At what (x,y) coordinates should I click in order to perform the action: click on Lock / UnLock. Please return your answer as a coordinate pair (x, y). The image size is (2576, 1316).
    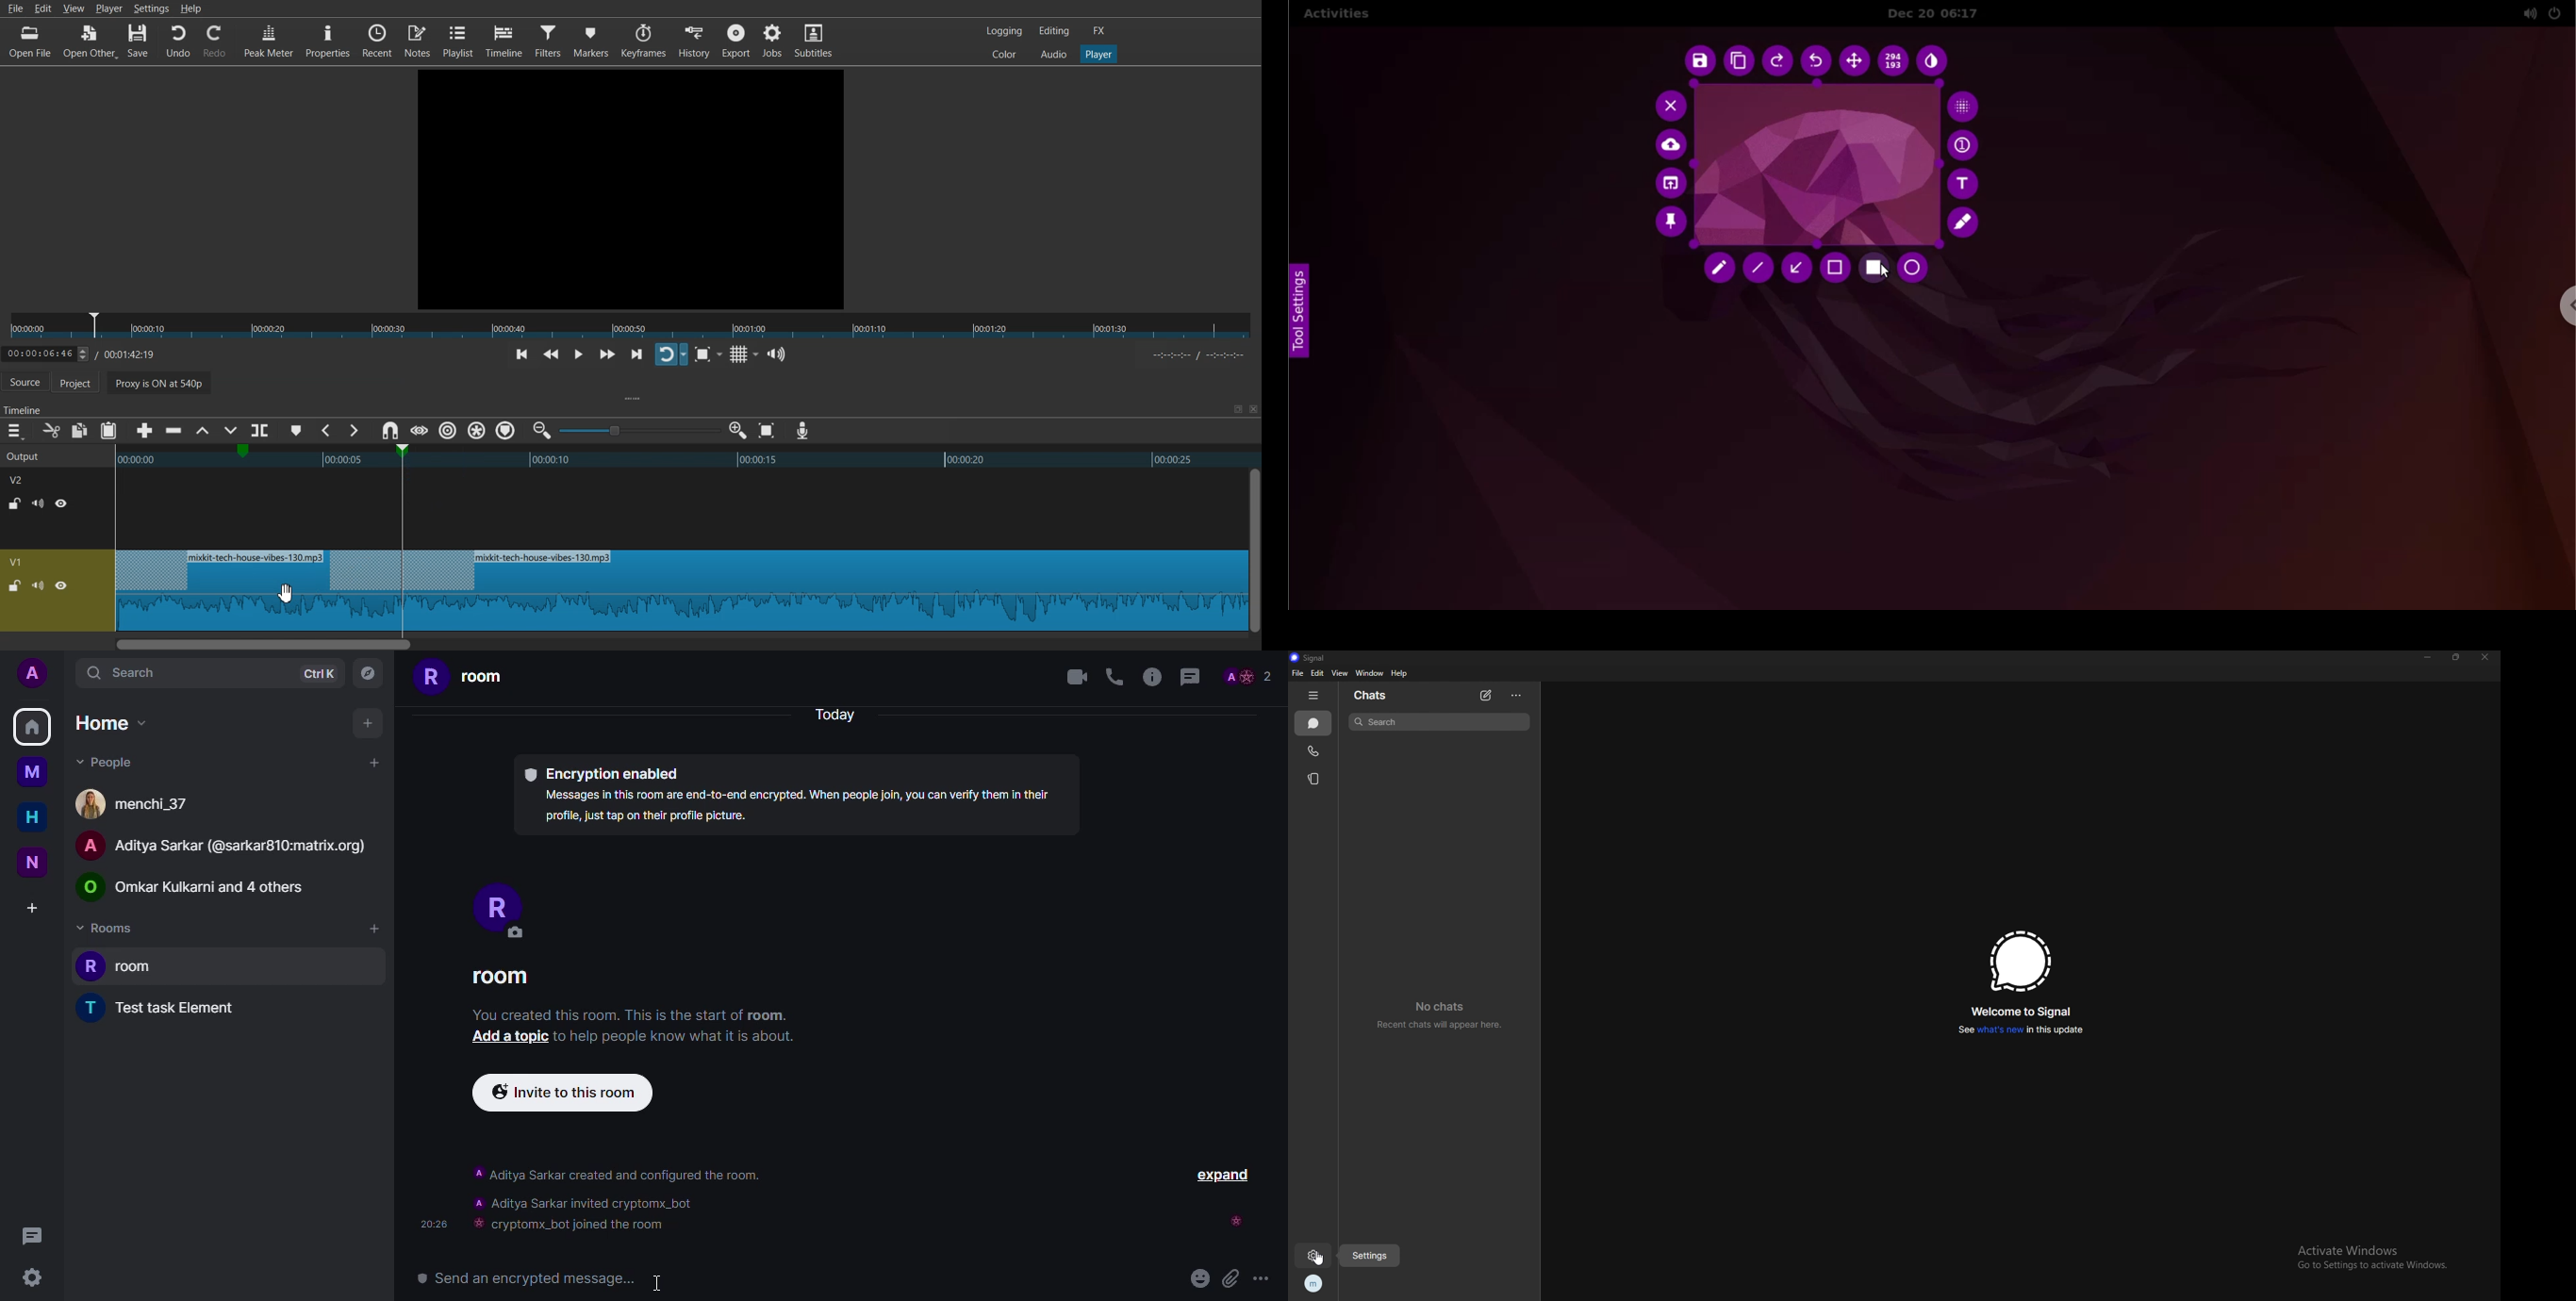
    Looking at the image, I should click on (16, 503).